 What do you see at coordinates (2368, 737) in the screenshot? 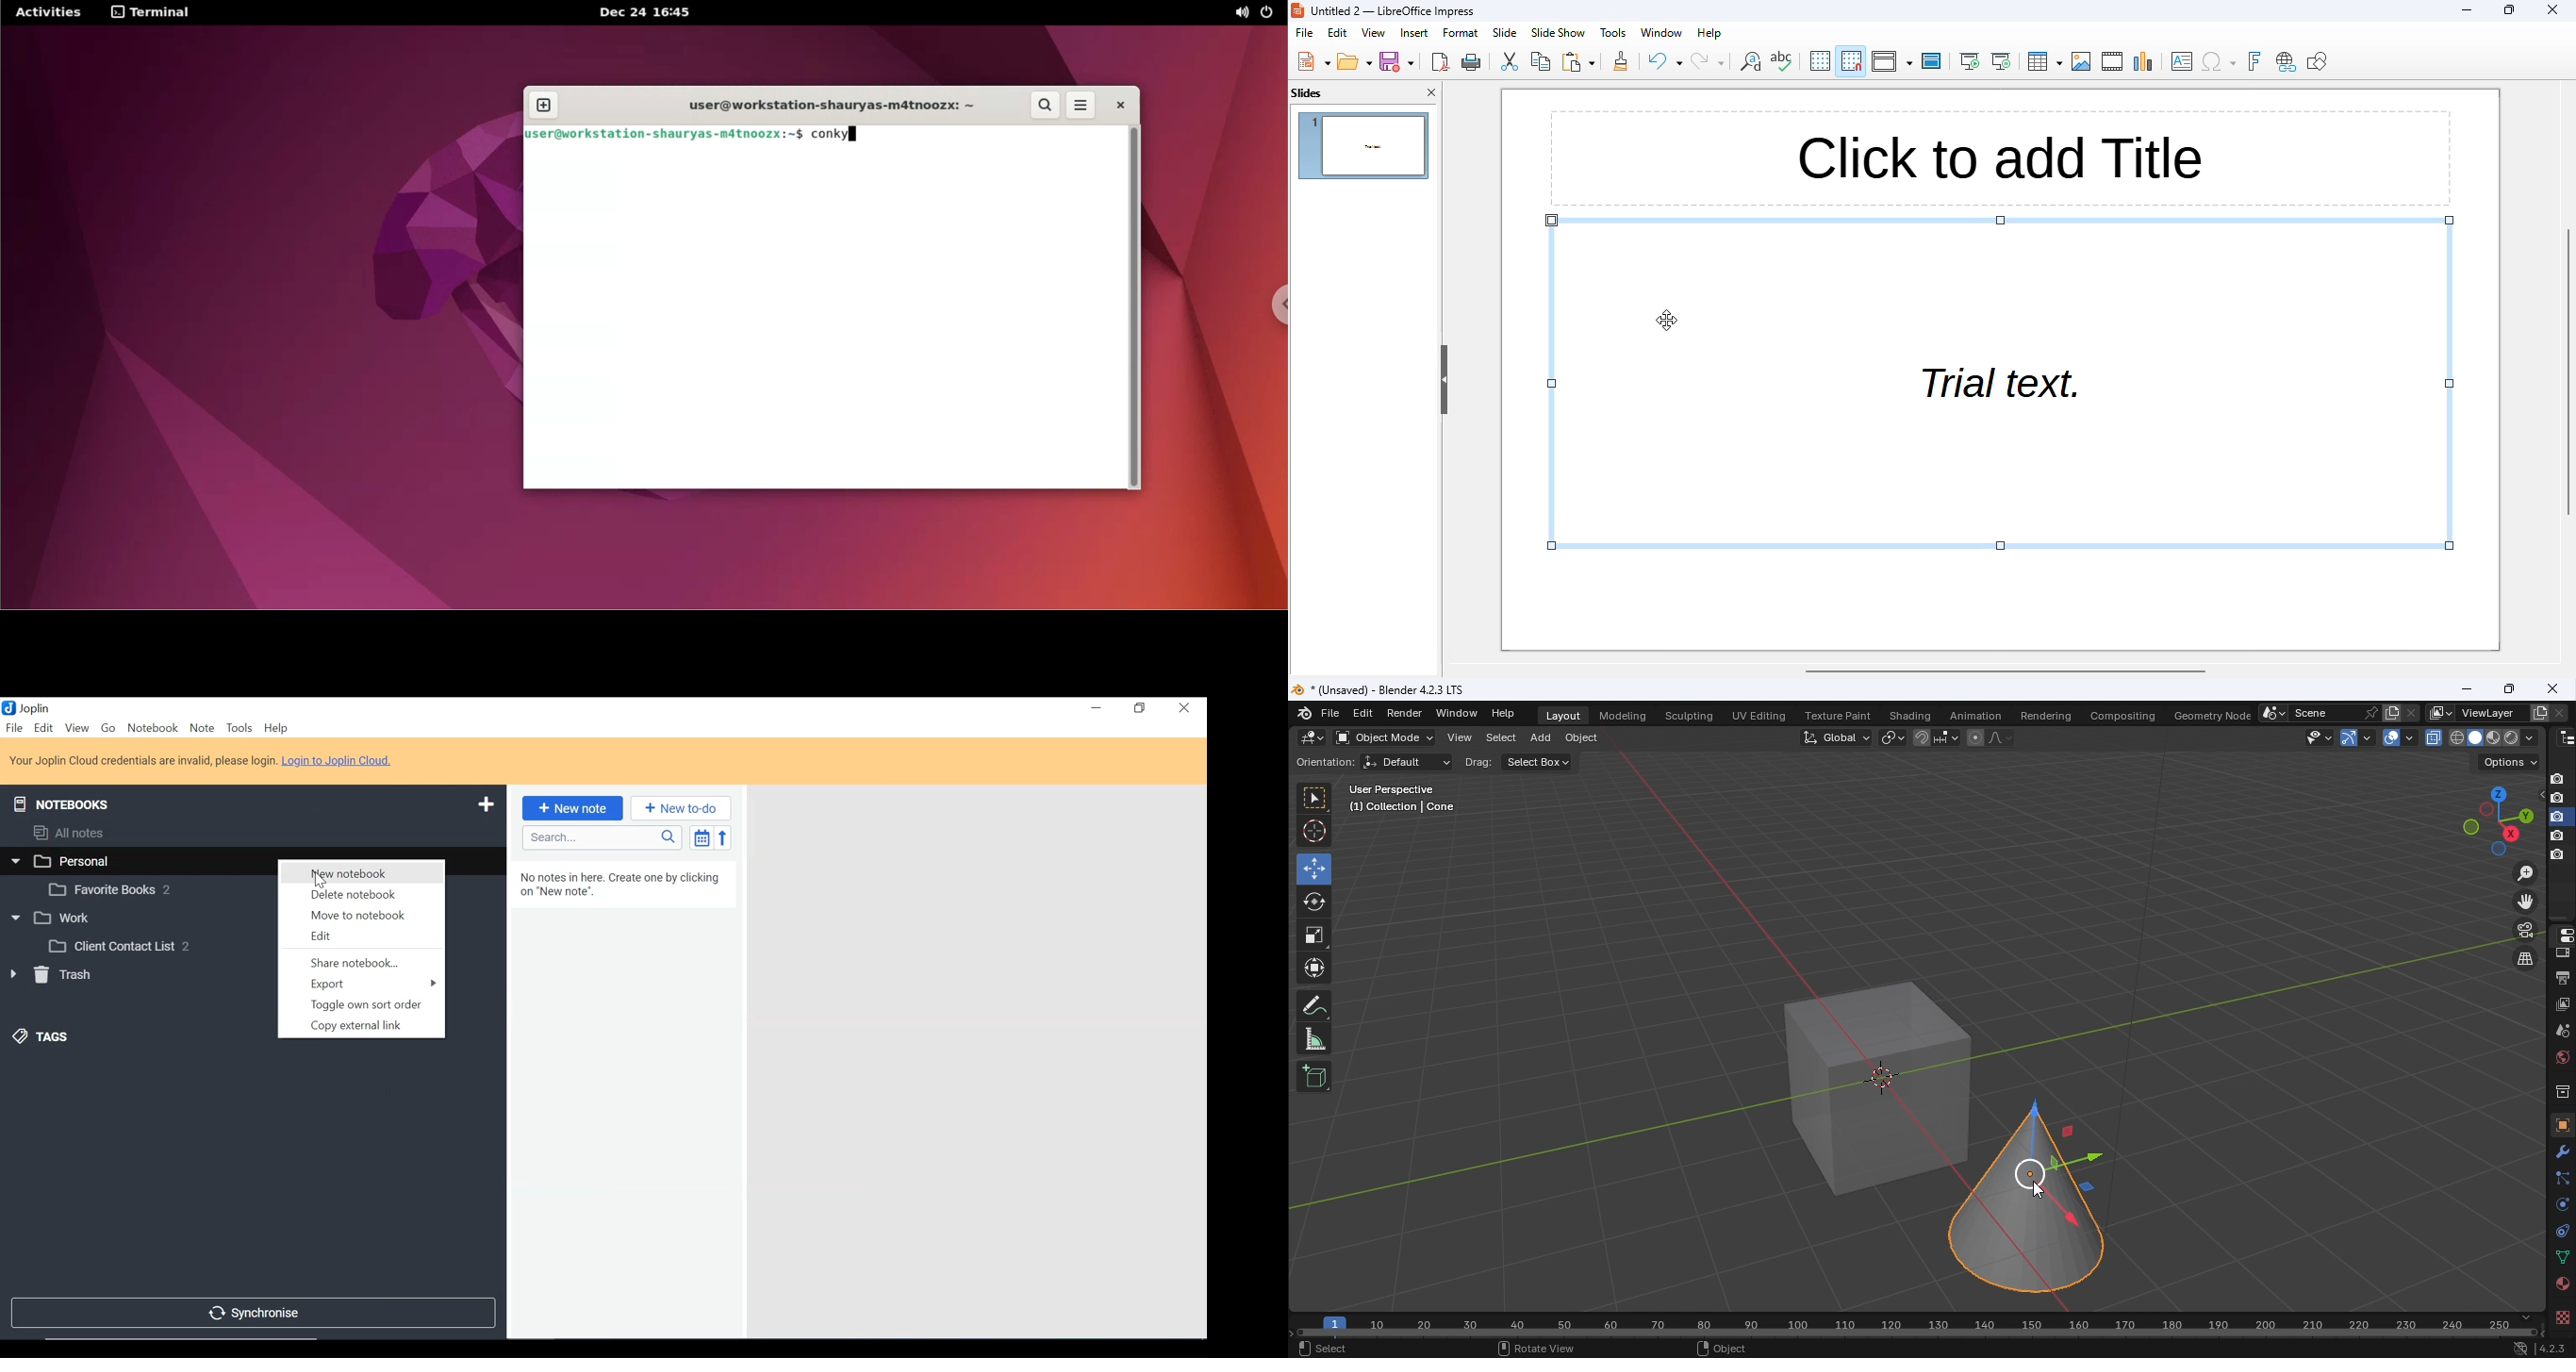
I see `Show Gizmos` at bounding box center [2368, 737].